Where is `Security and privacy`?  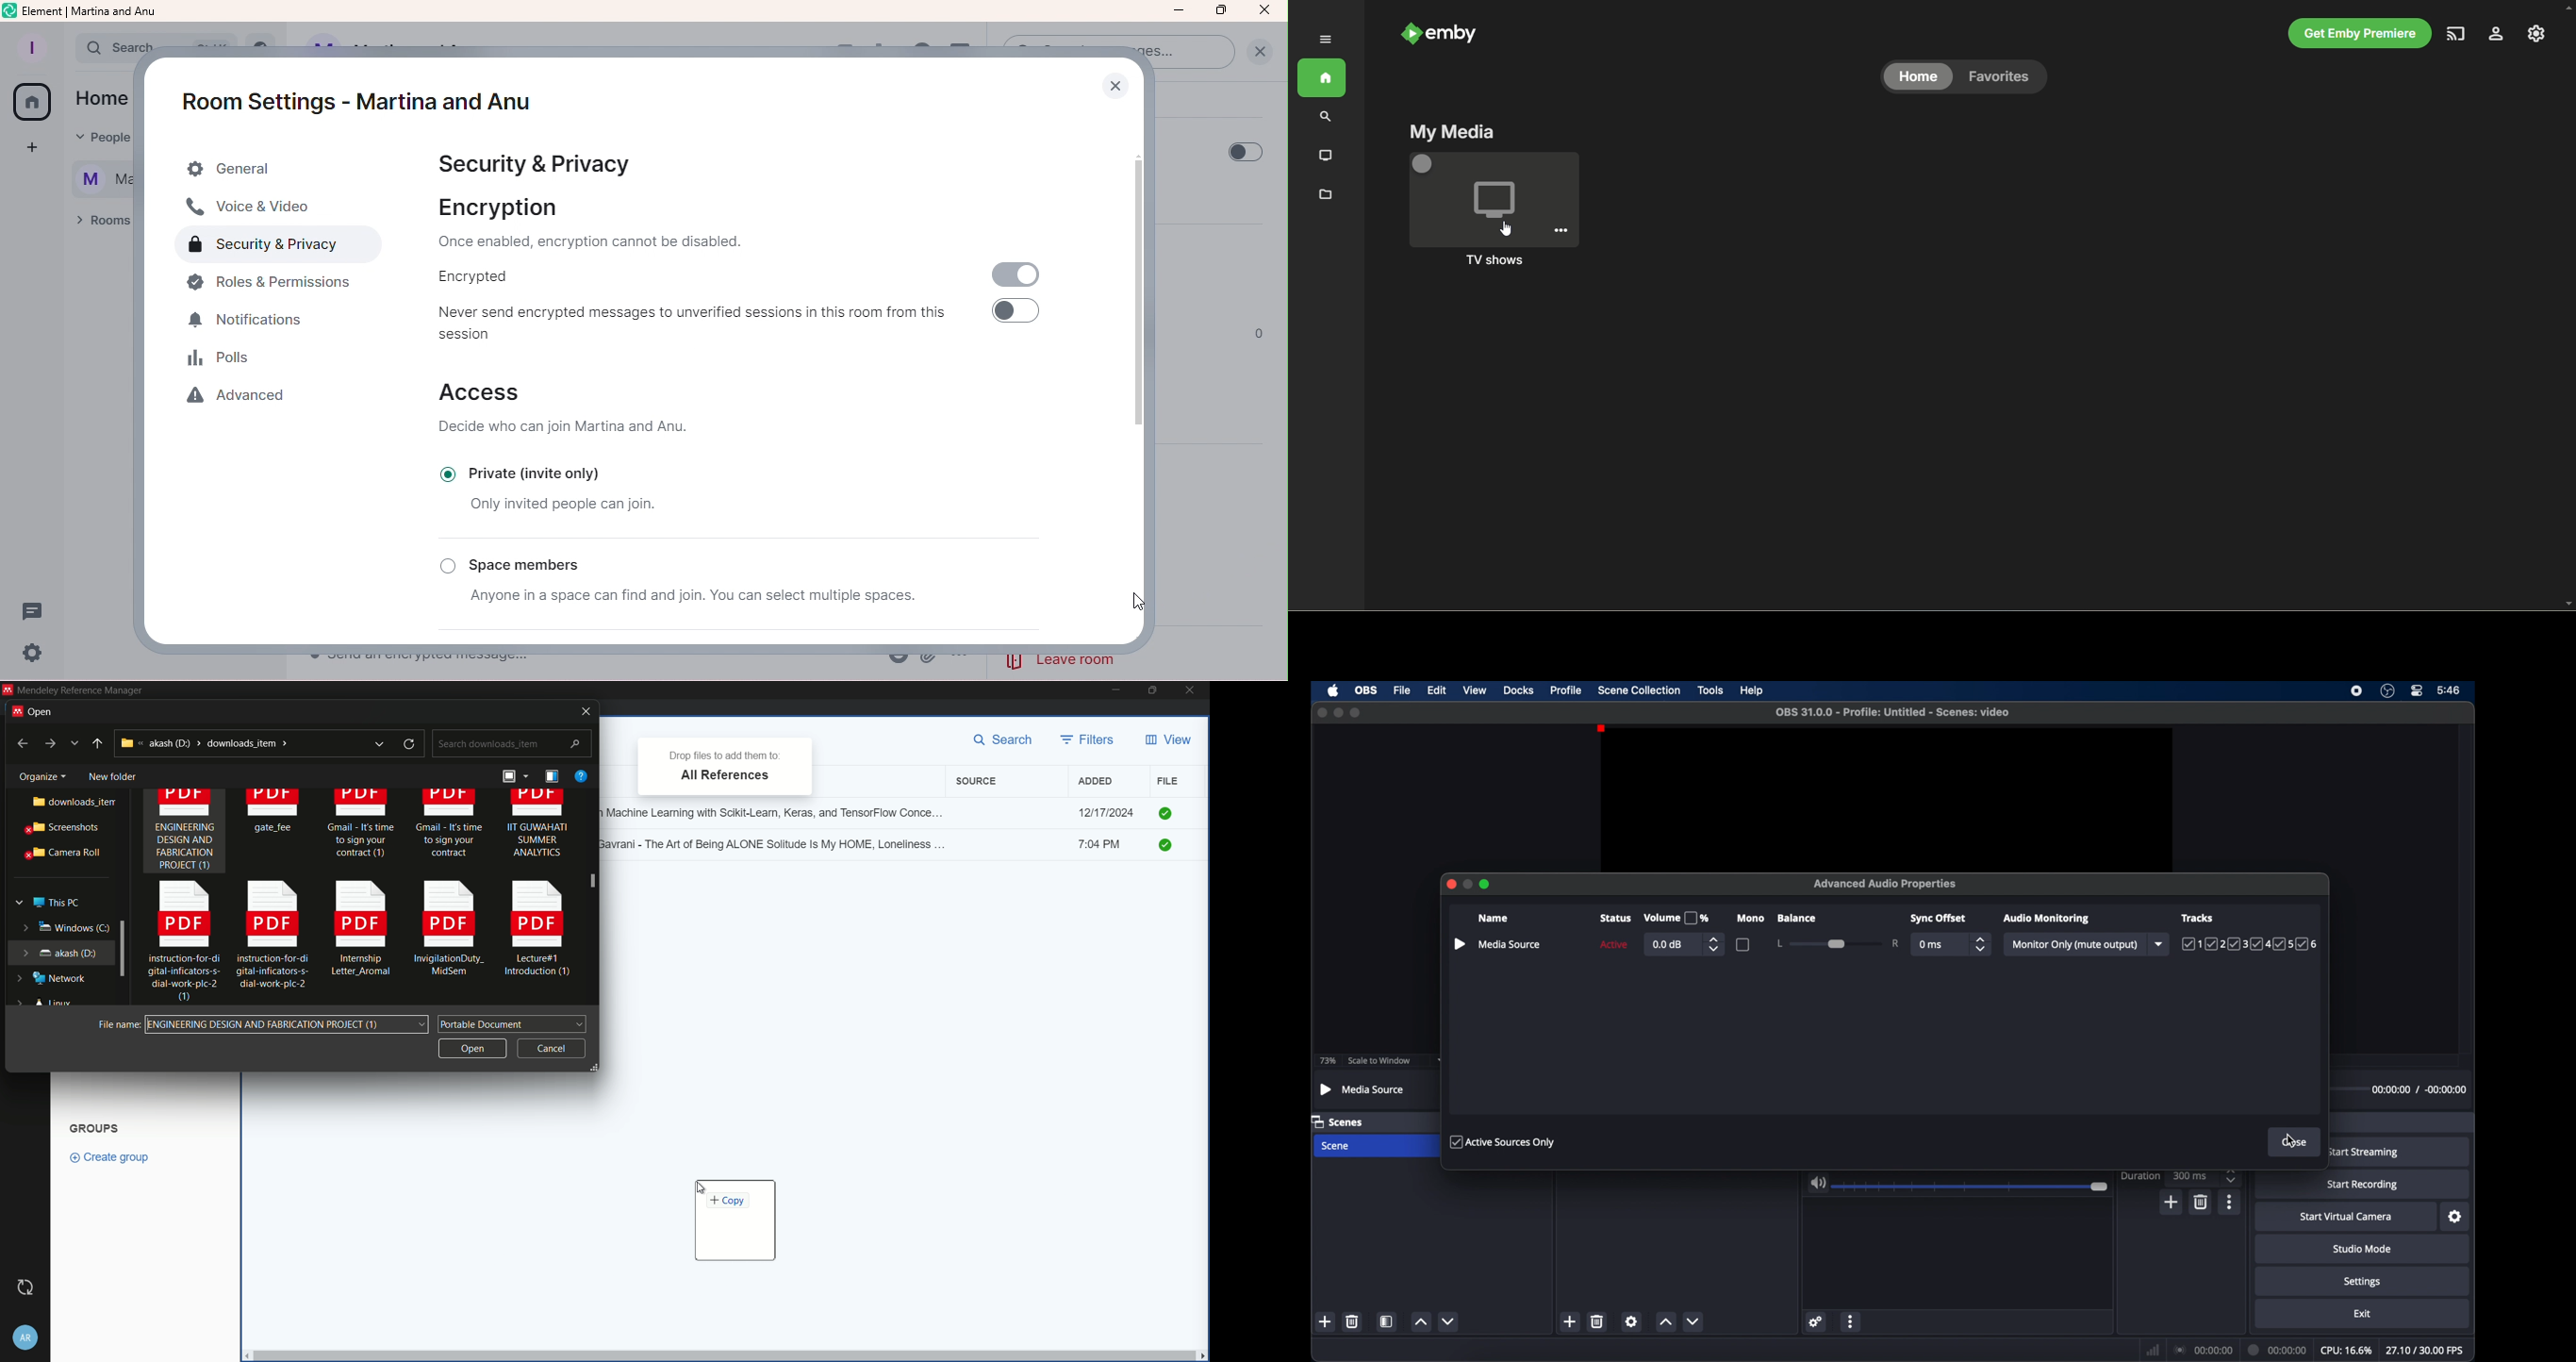
Security and privacy is located at coordinates (527, 162).